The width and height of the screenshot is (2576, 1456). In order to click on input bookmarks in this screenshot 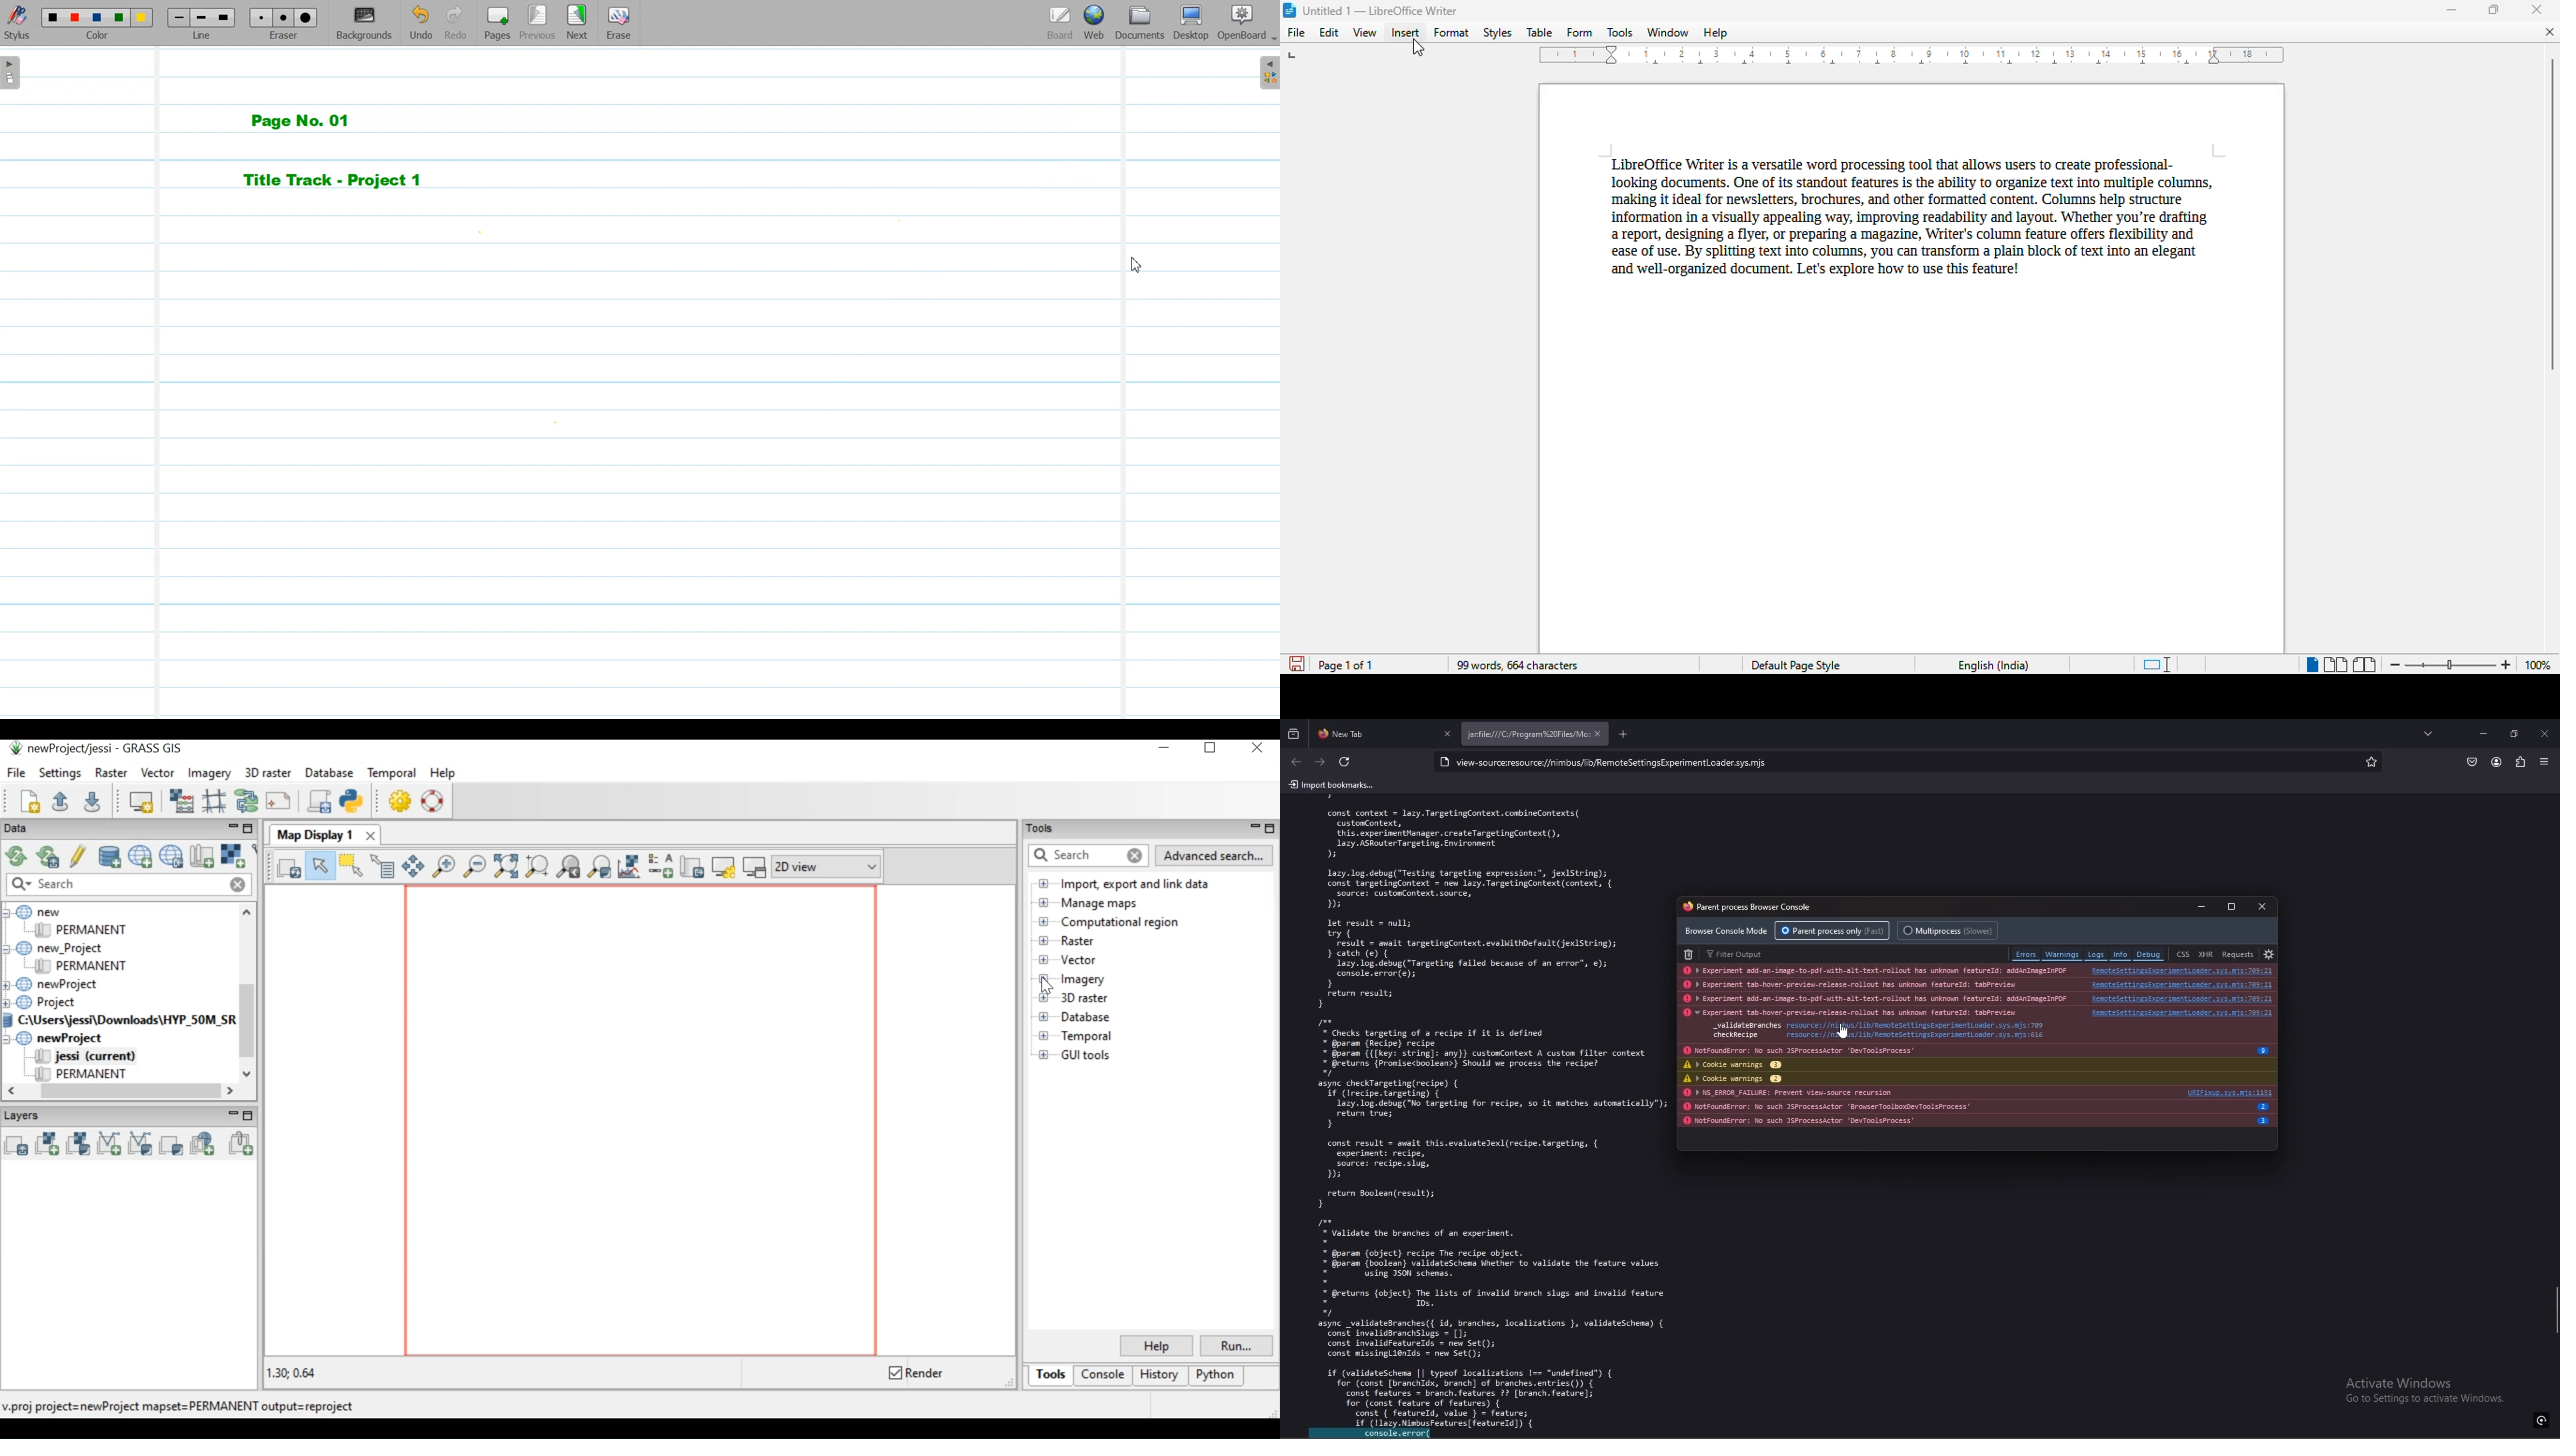, I will do `click(1337, 784)`.